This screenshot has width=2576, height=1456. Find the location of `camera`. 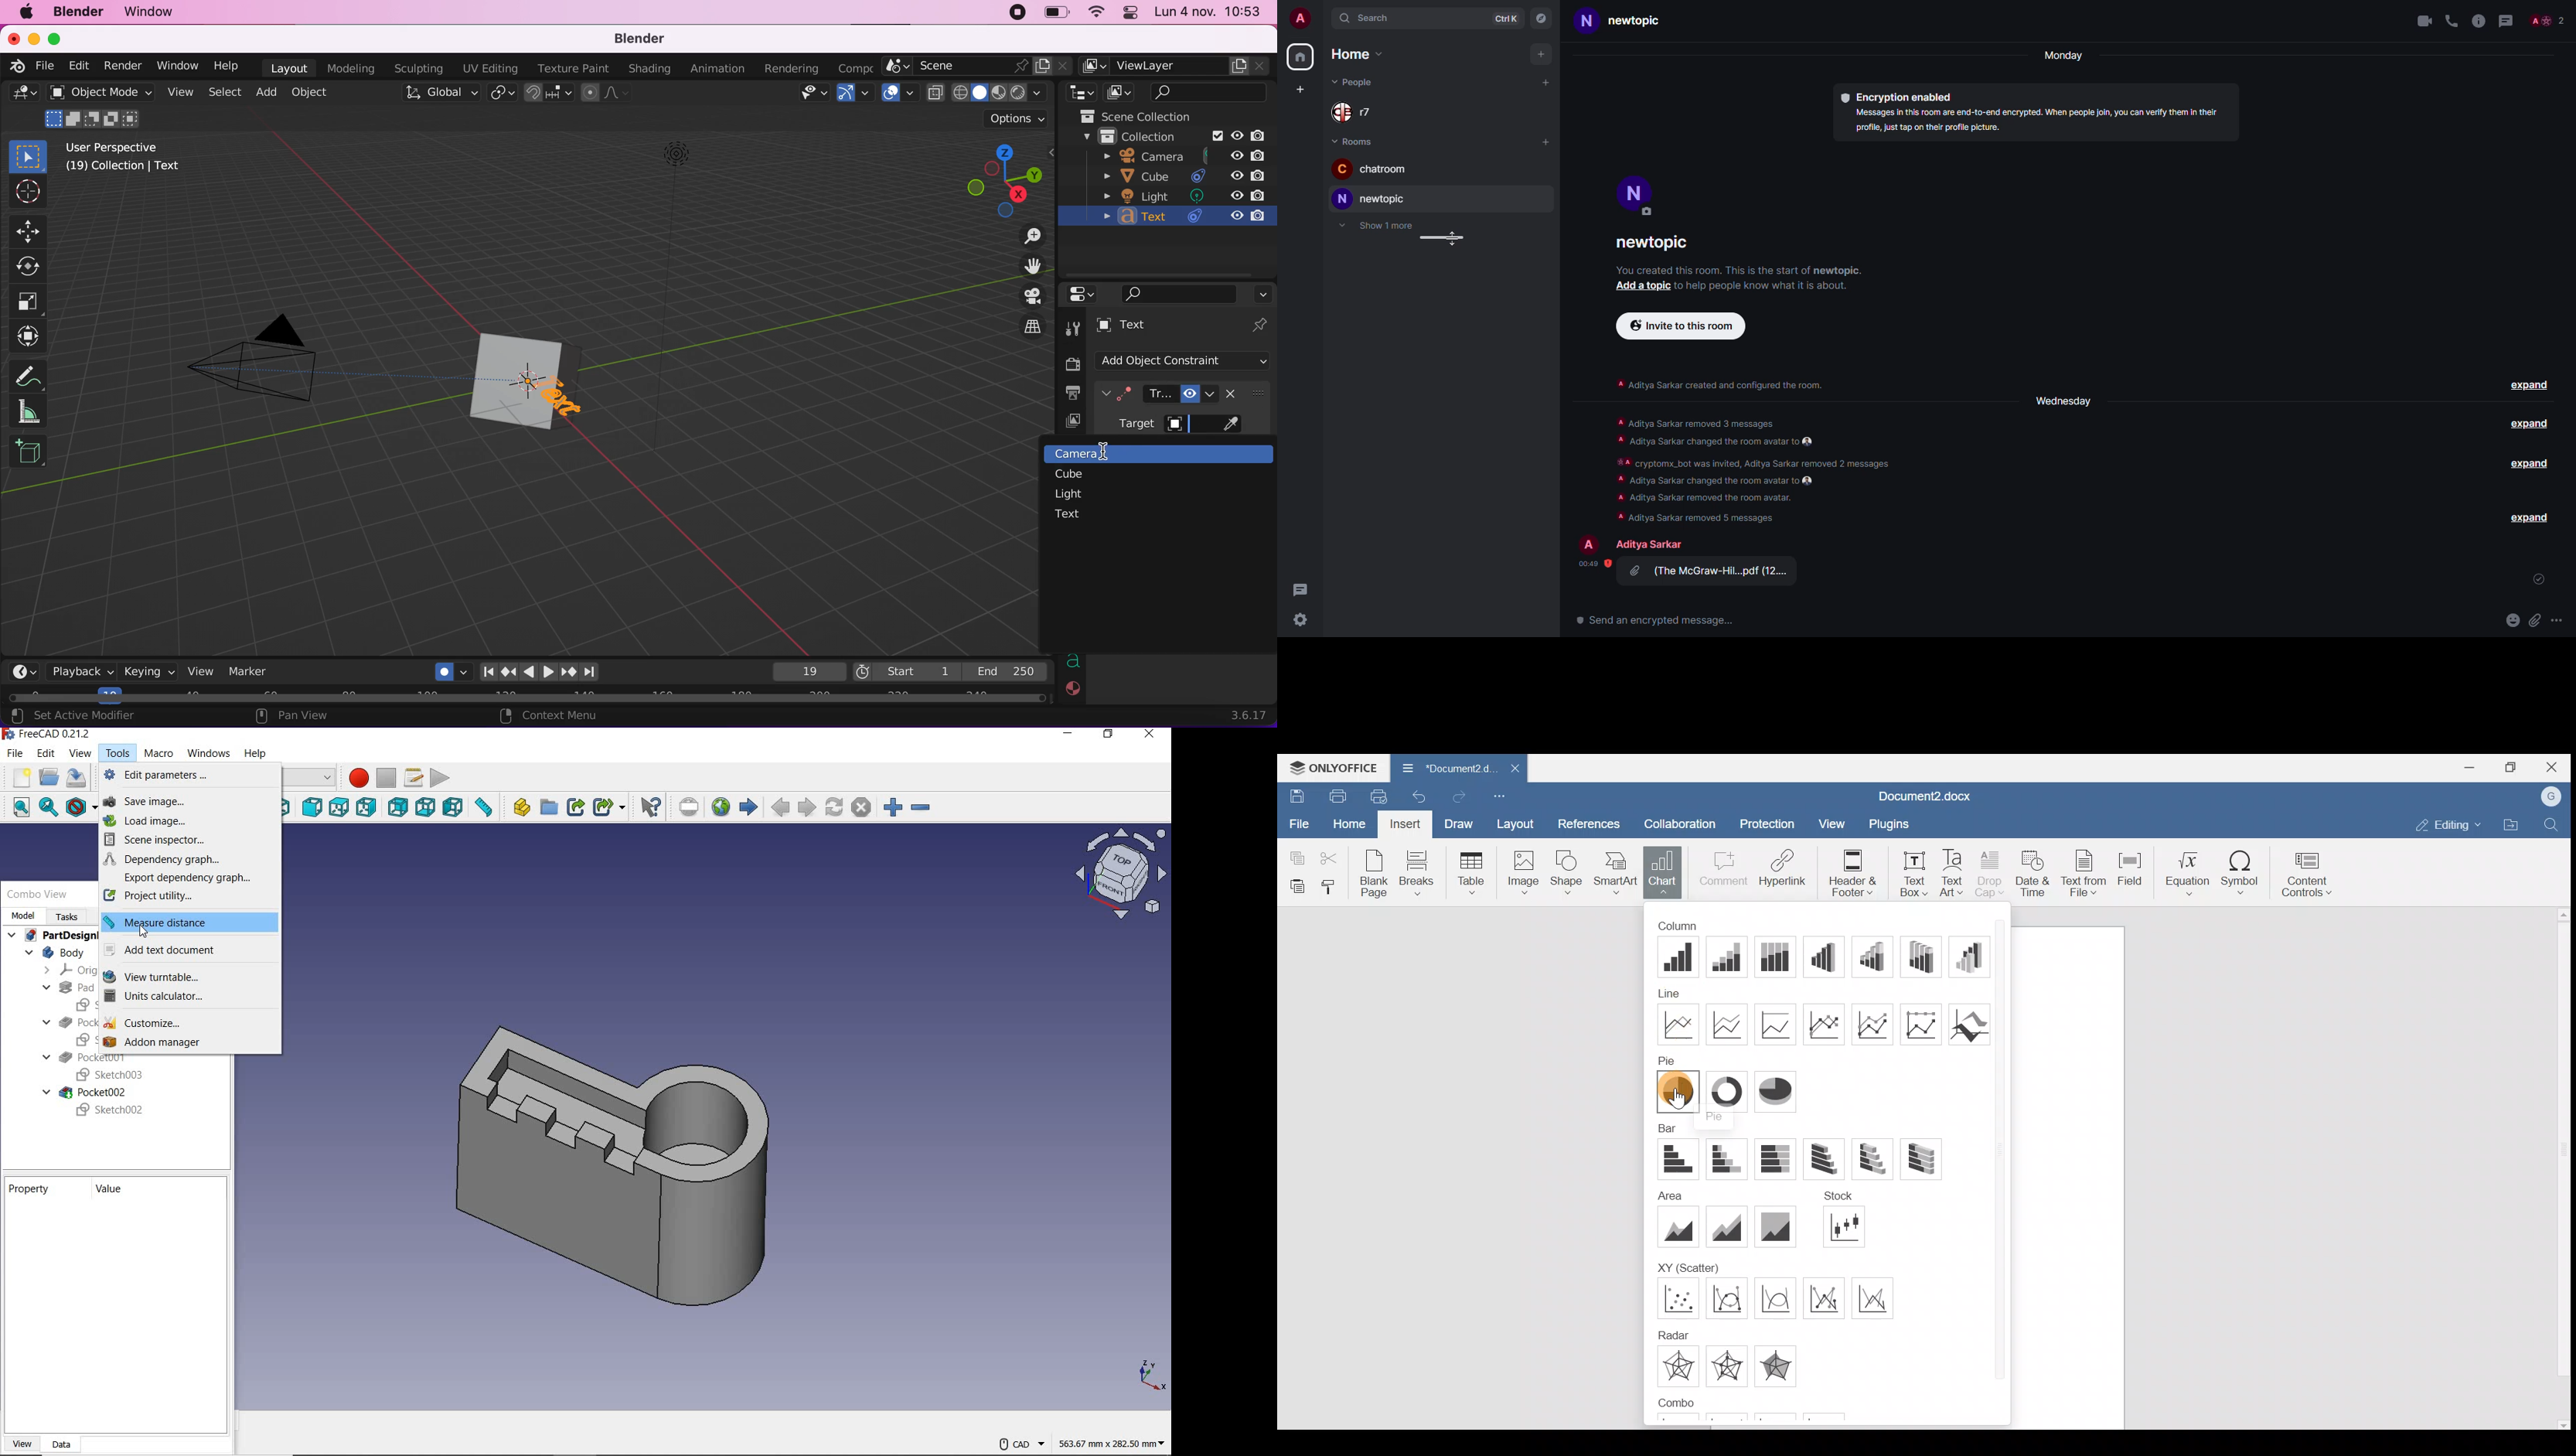

camera is located at coordinates (1175, 158).